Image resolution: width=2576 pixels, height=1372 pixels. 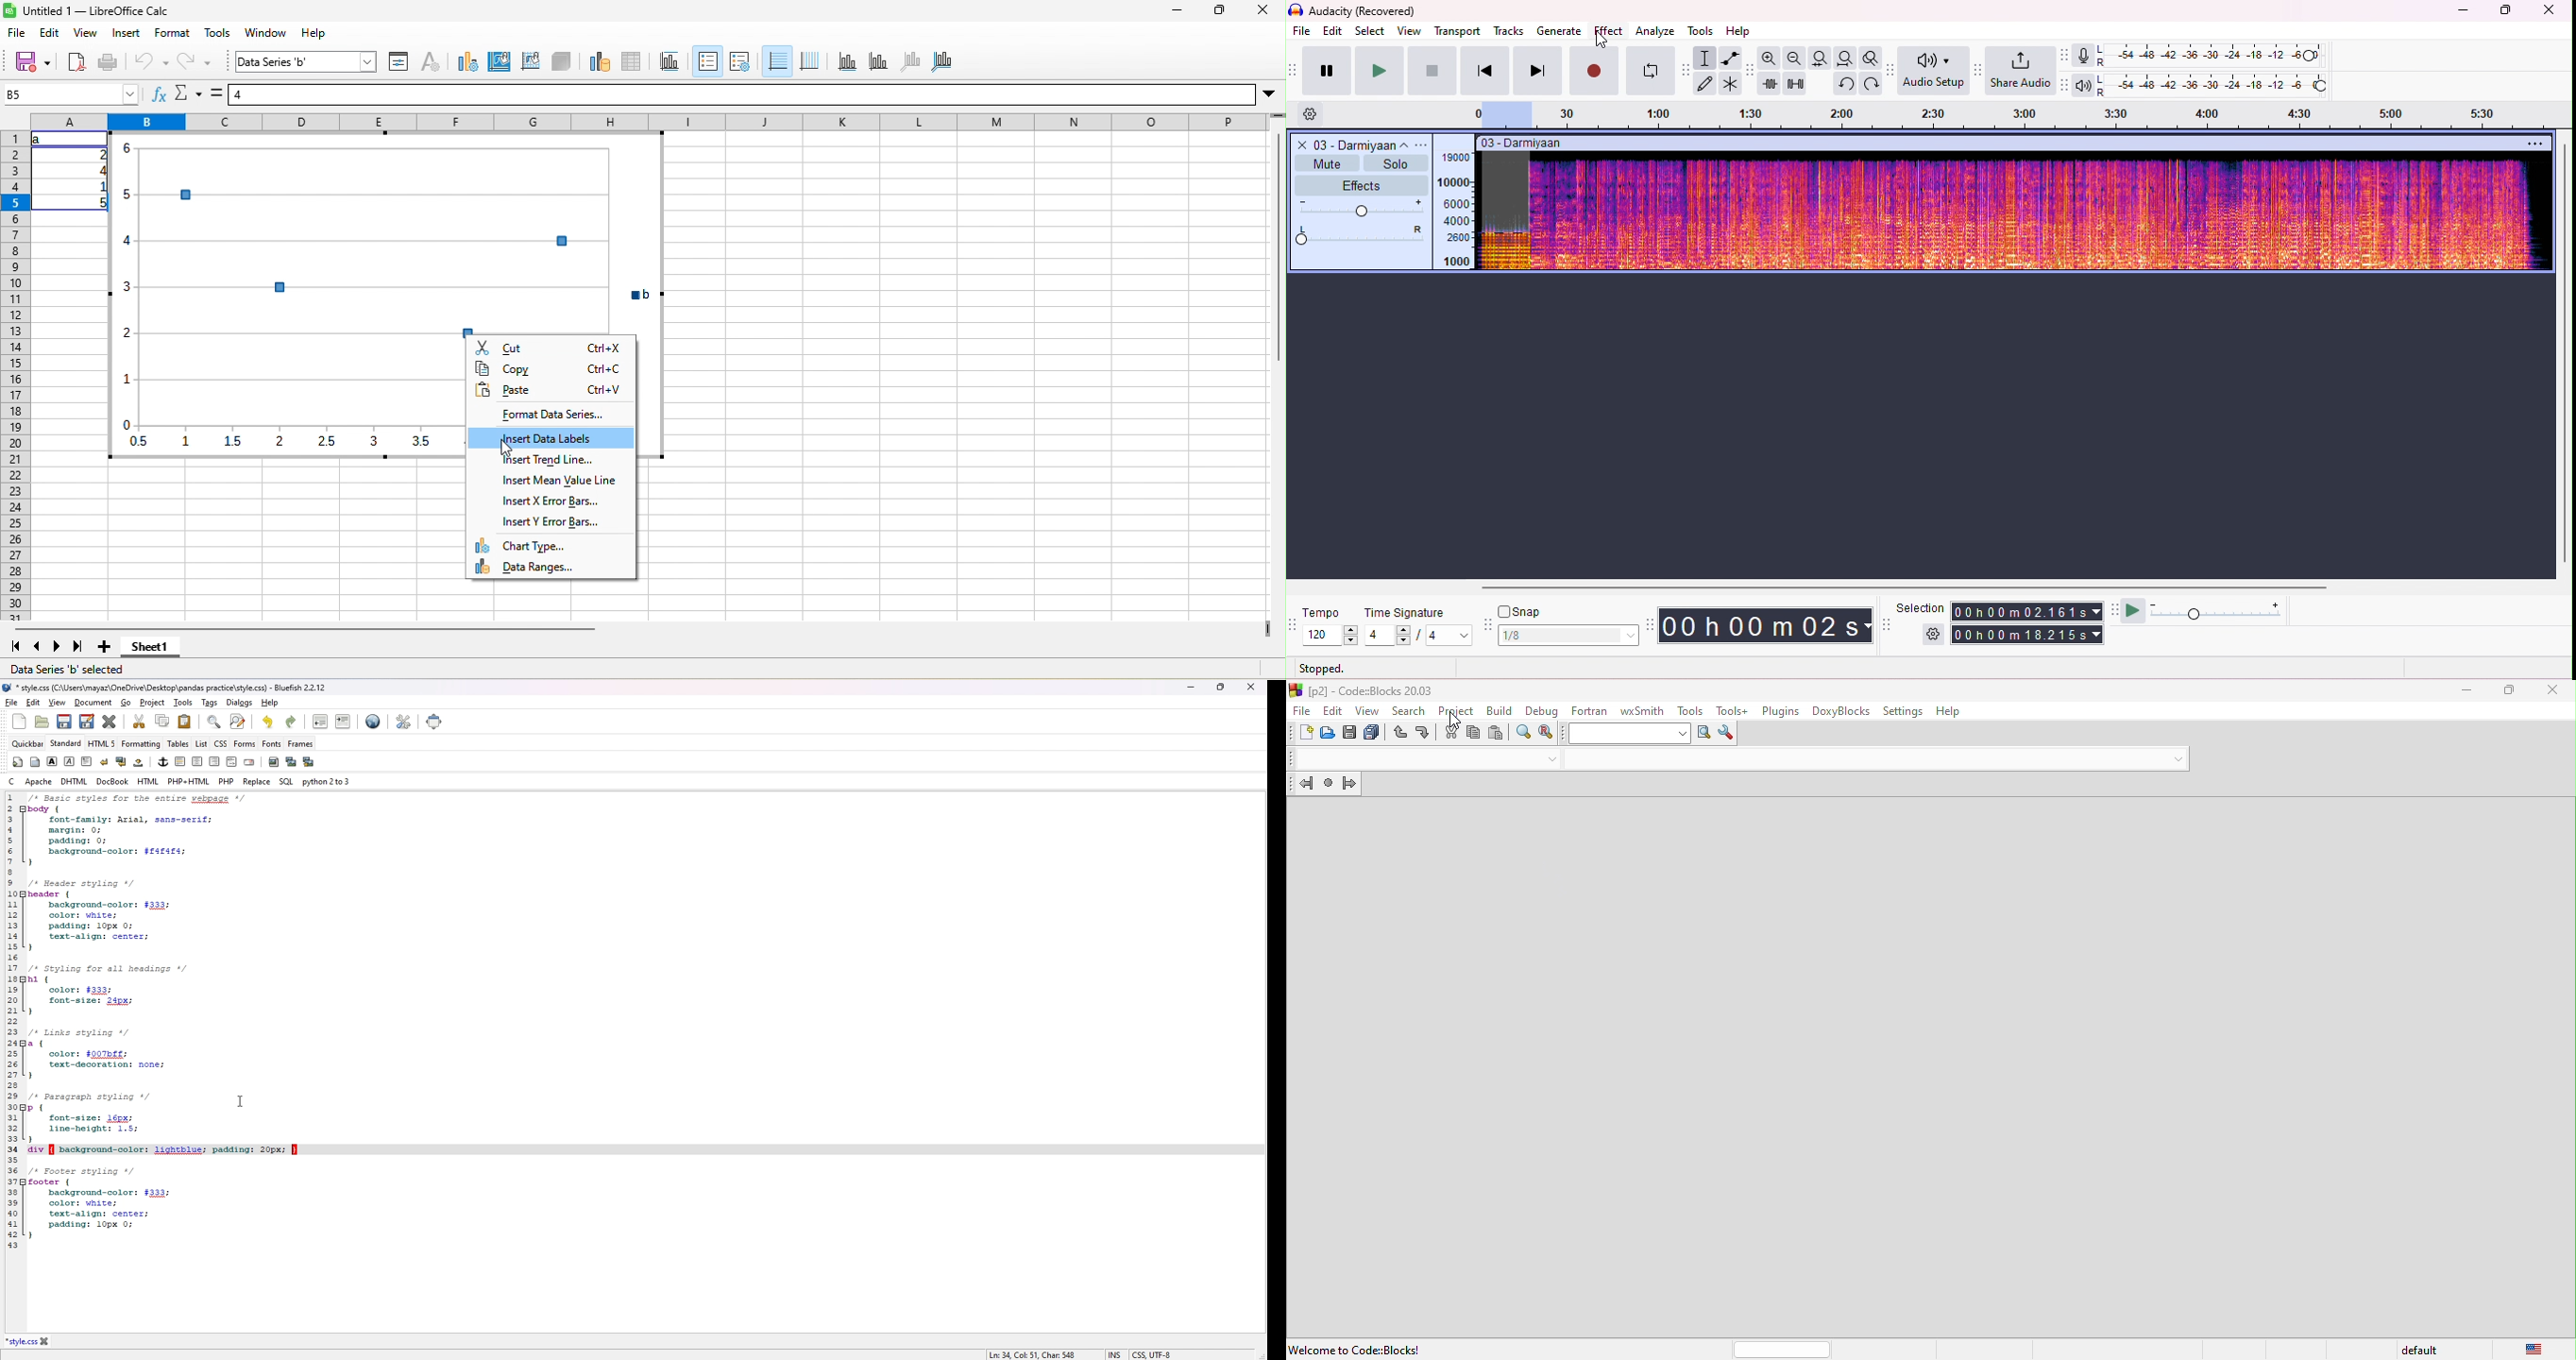 I want to click on run search, so click(x=1704, y=735).